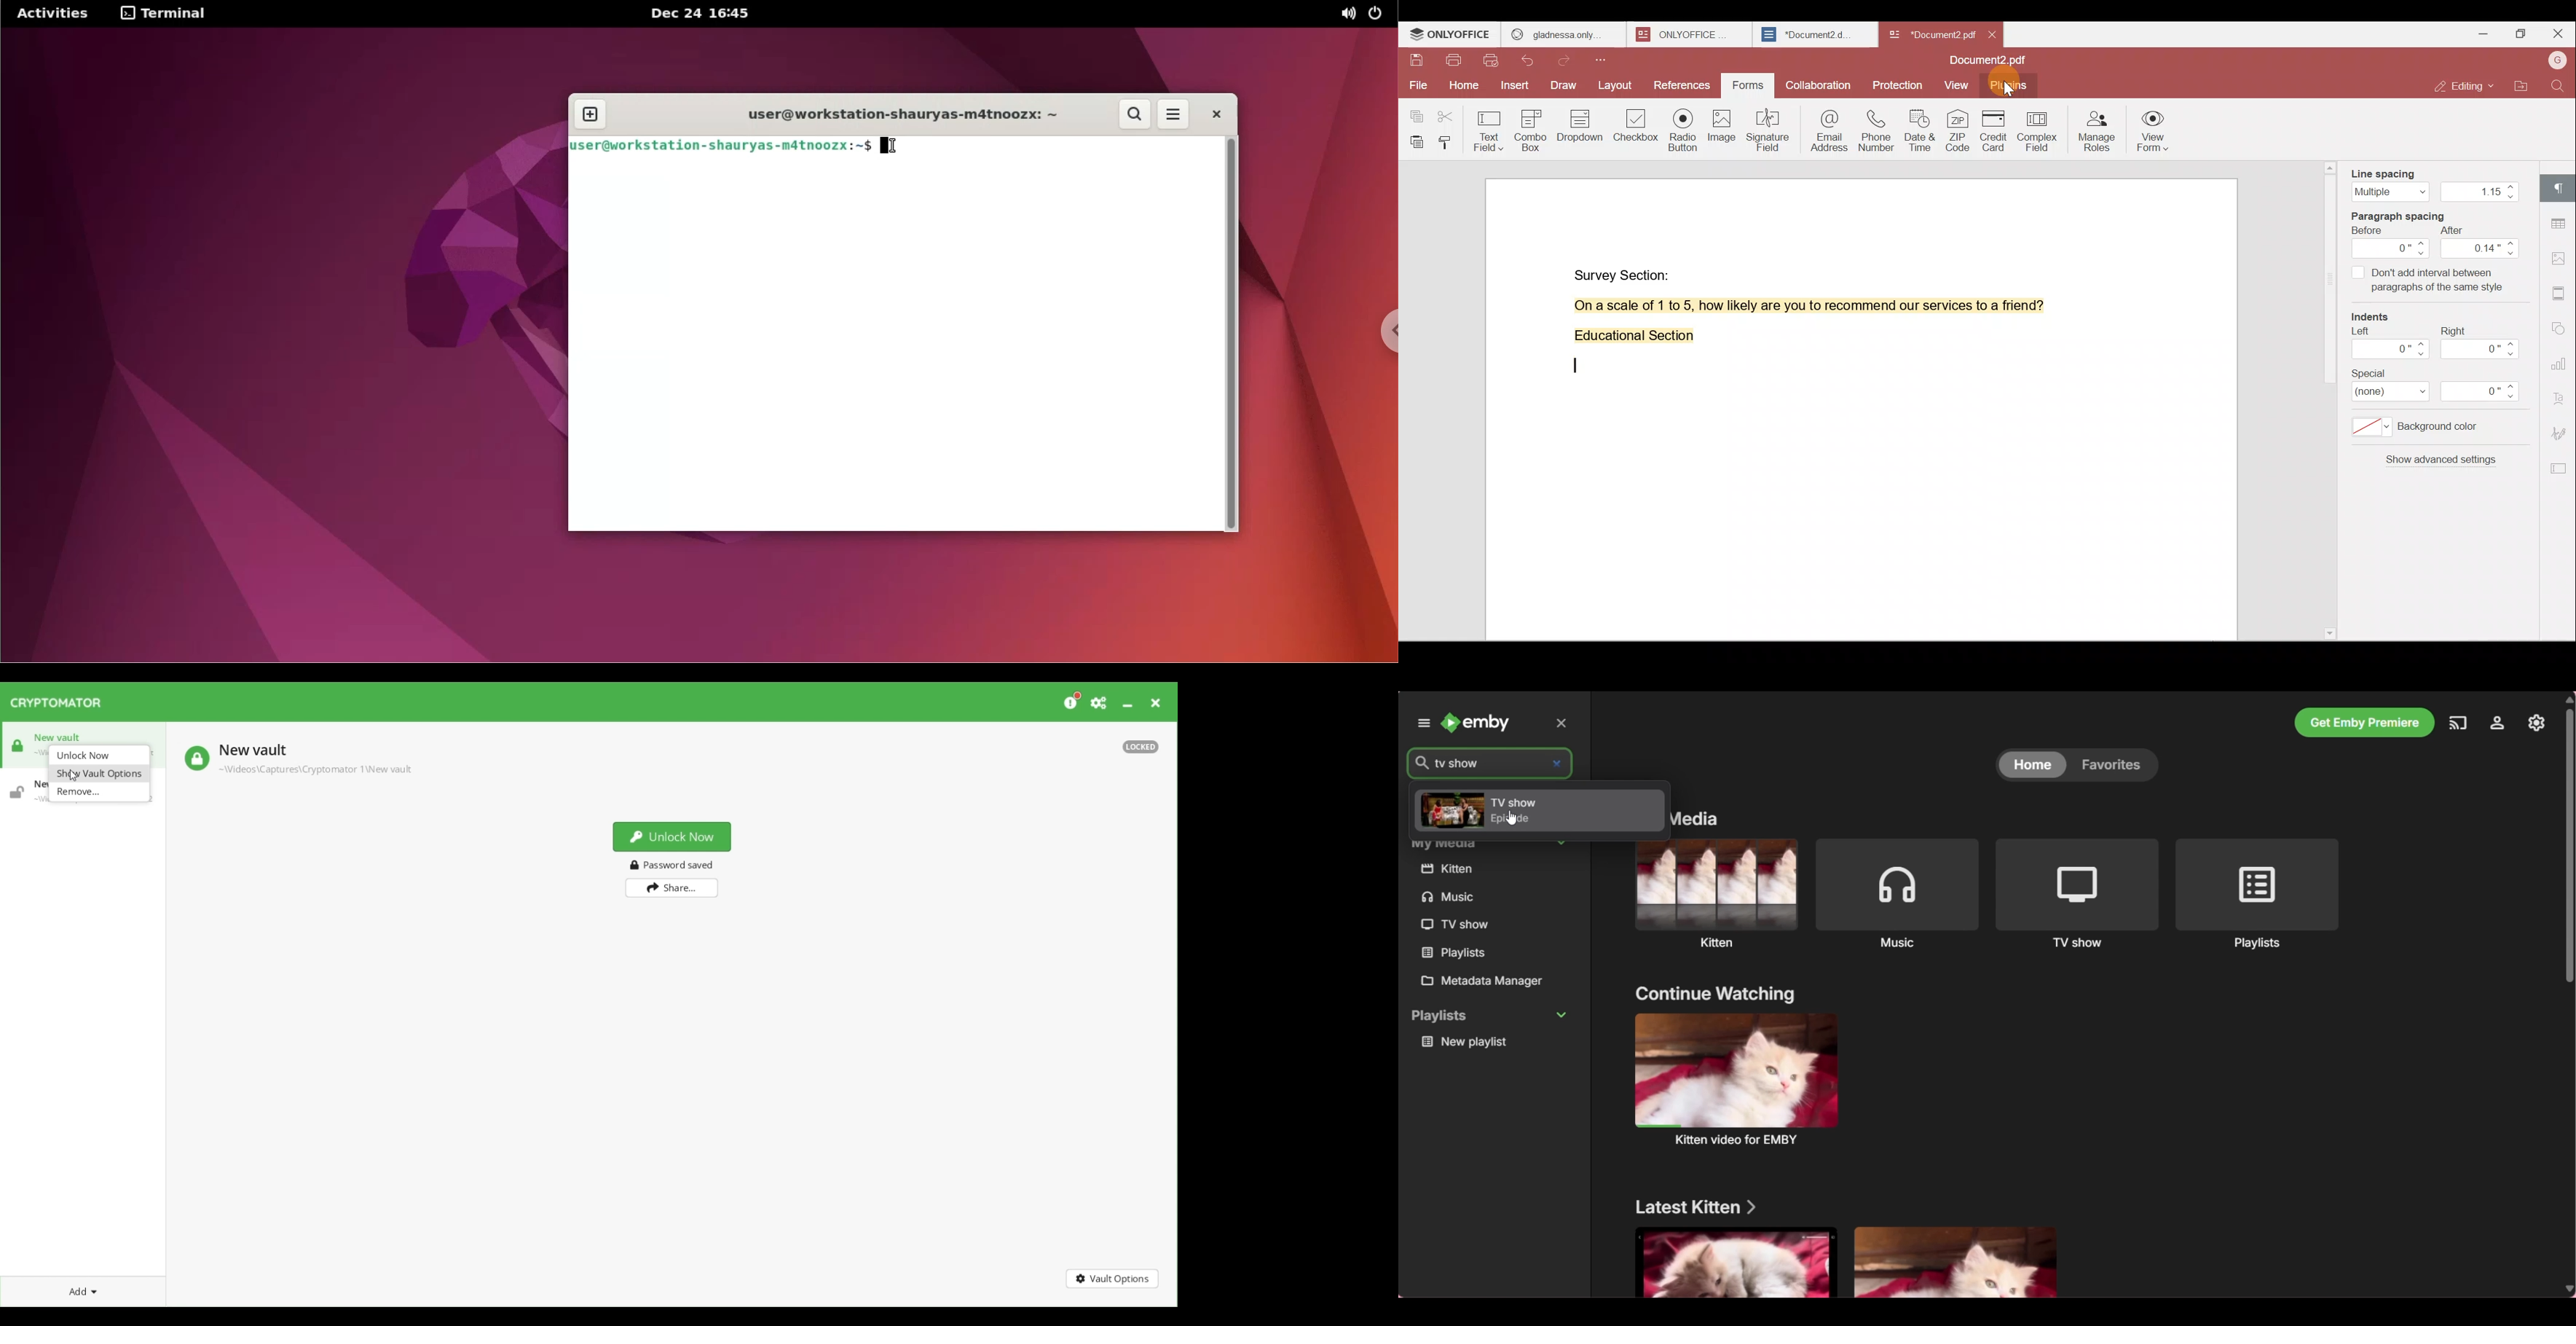 This screenshot has width=2576, height=1344. I want to click on cursor, so click(1513, 817).